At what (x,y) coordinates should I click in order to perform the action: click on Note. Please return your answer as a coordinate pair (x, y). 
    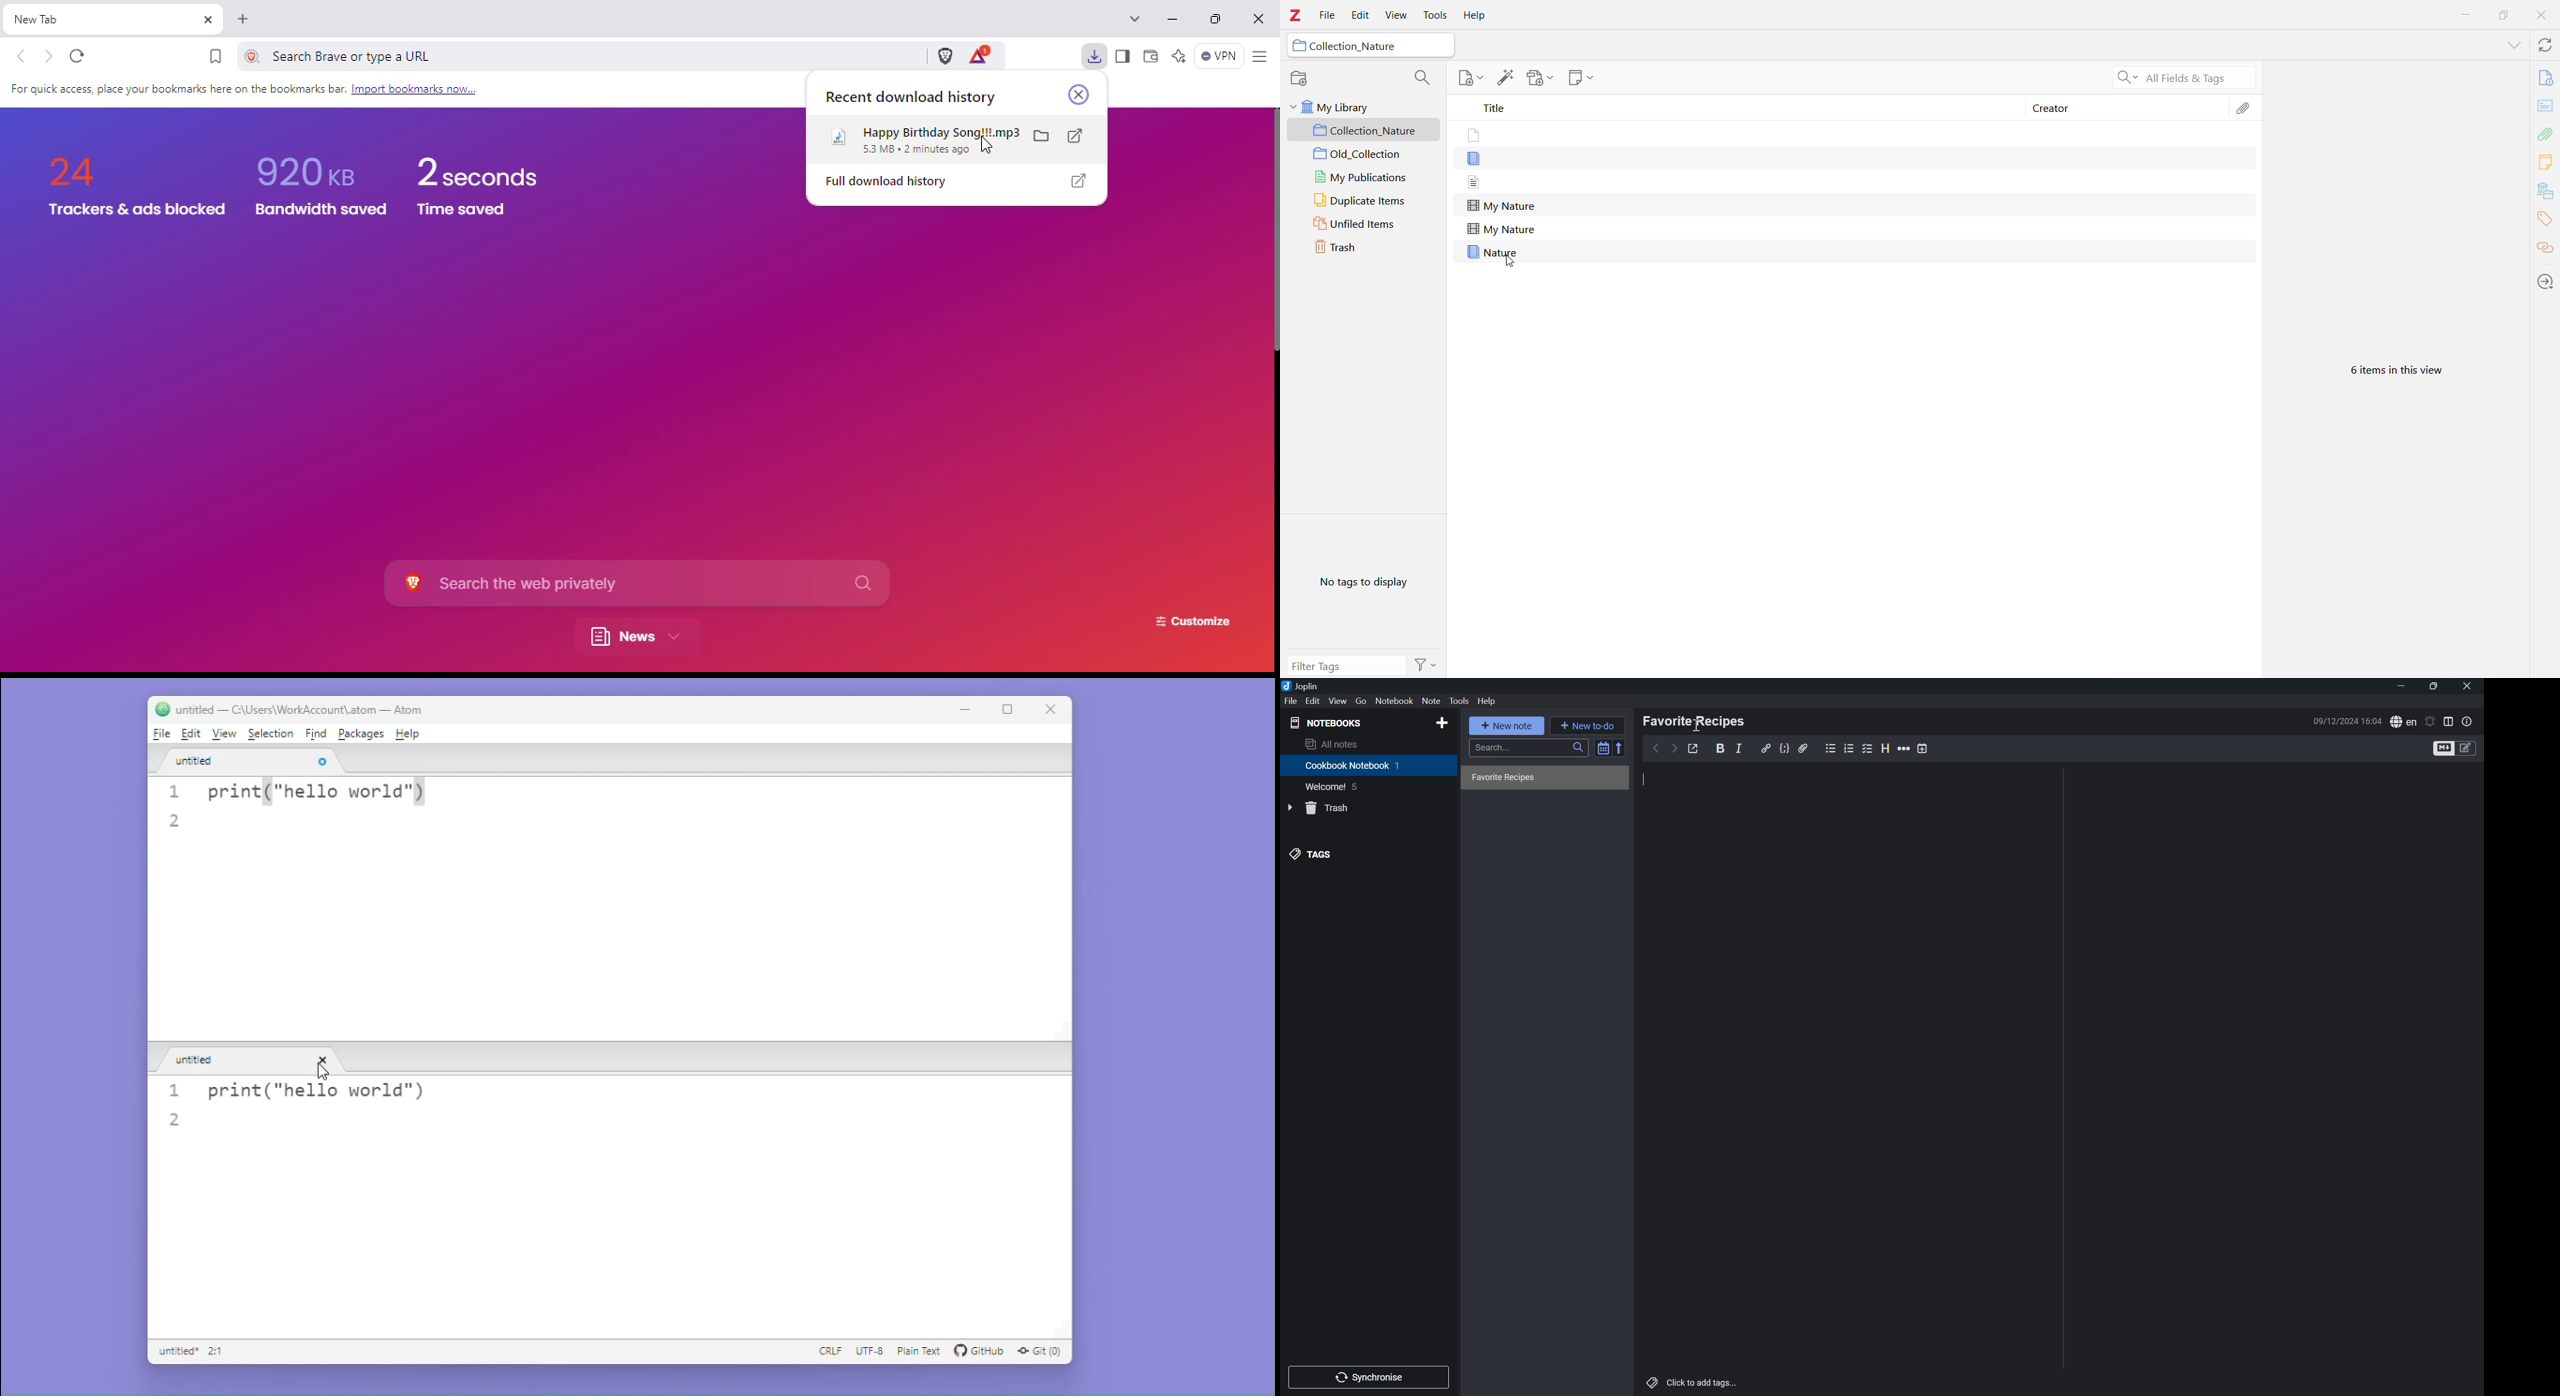
    Looking at the image, I should click on (1432, 700).